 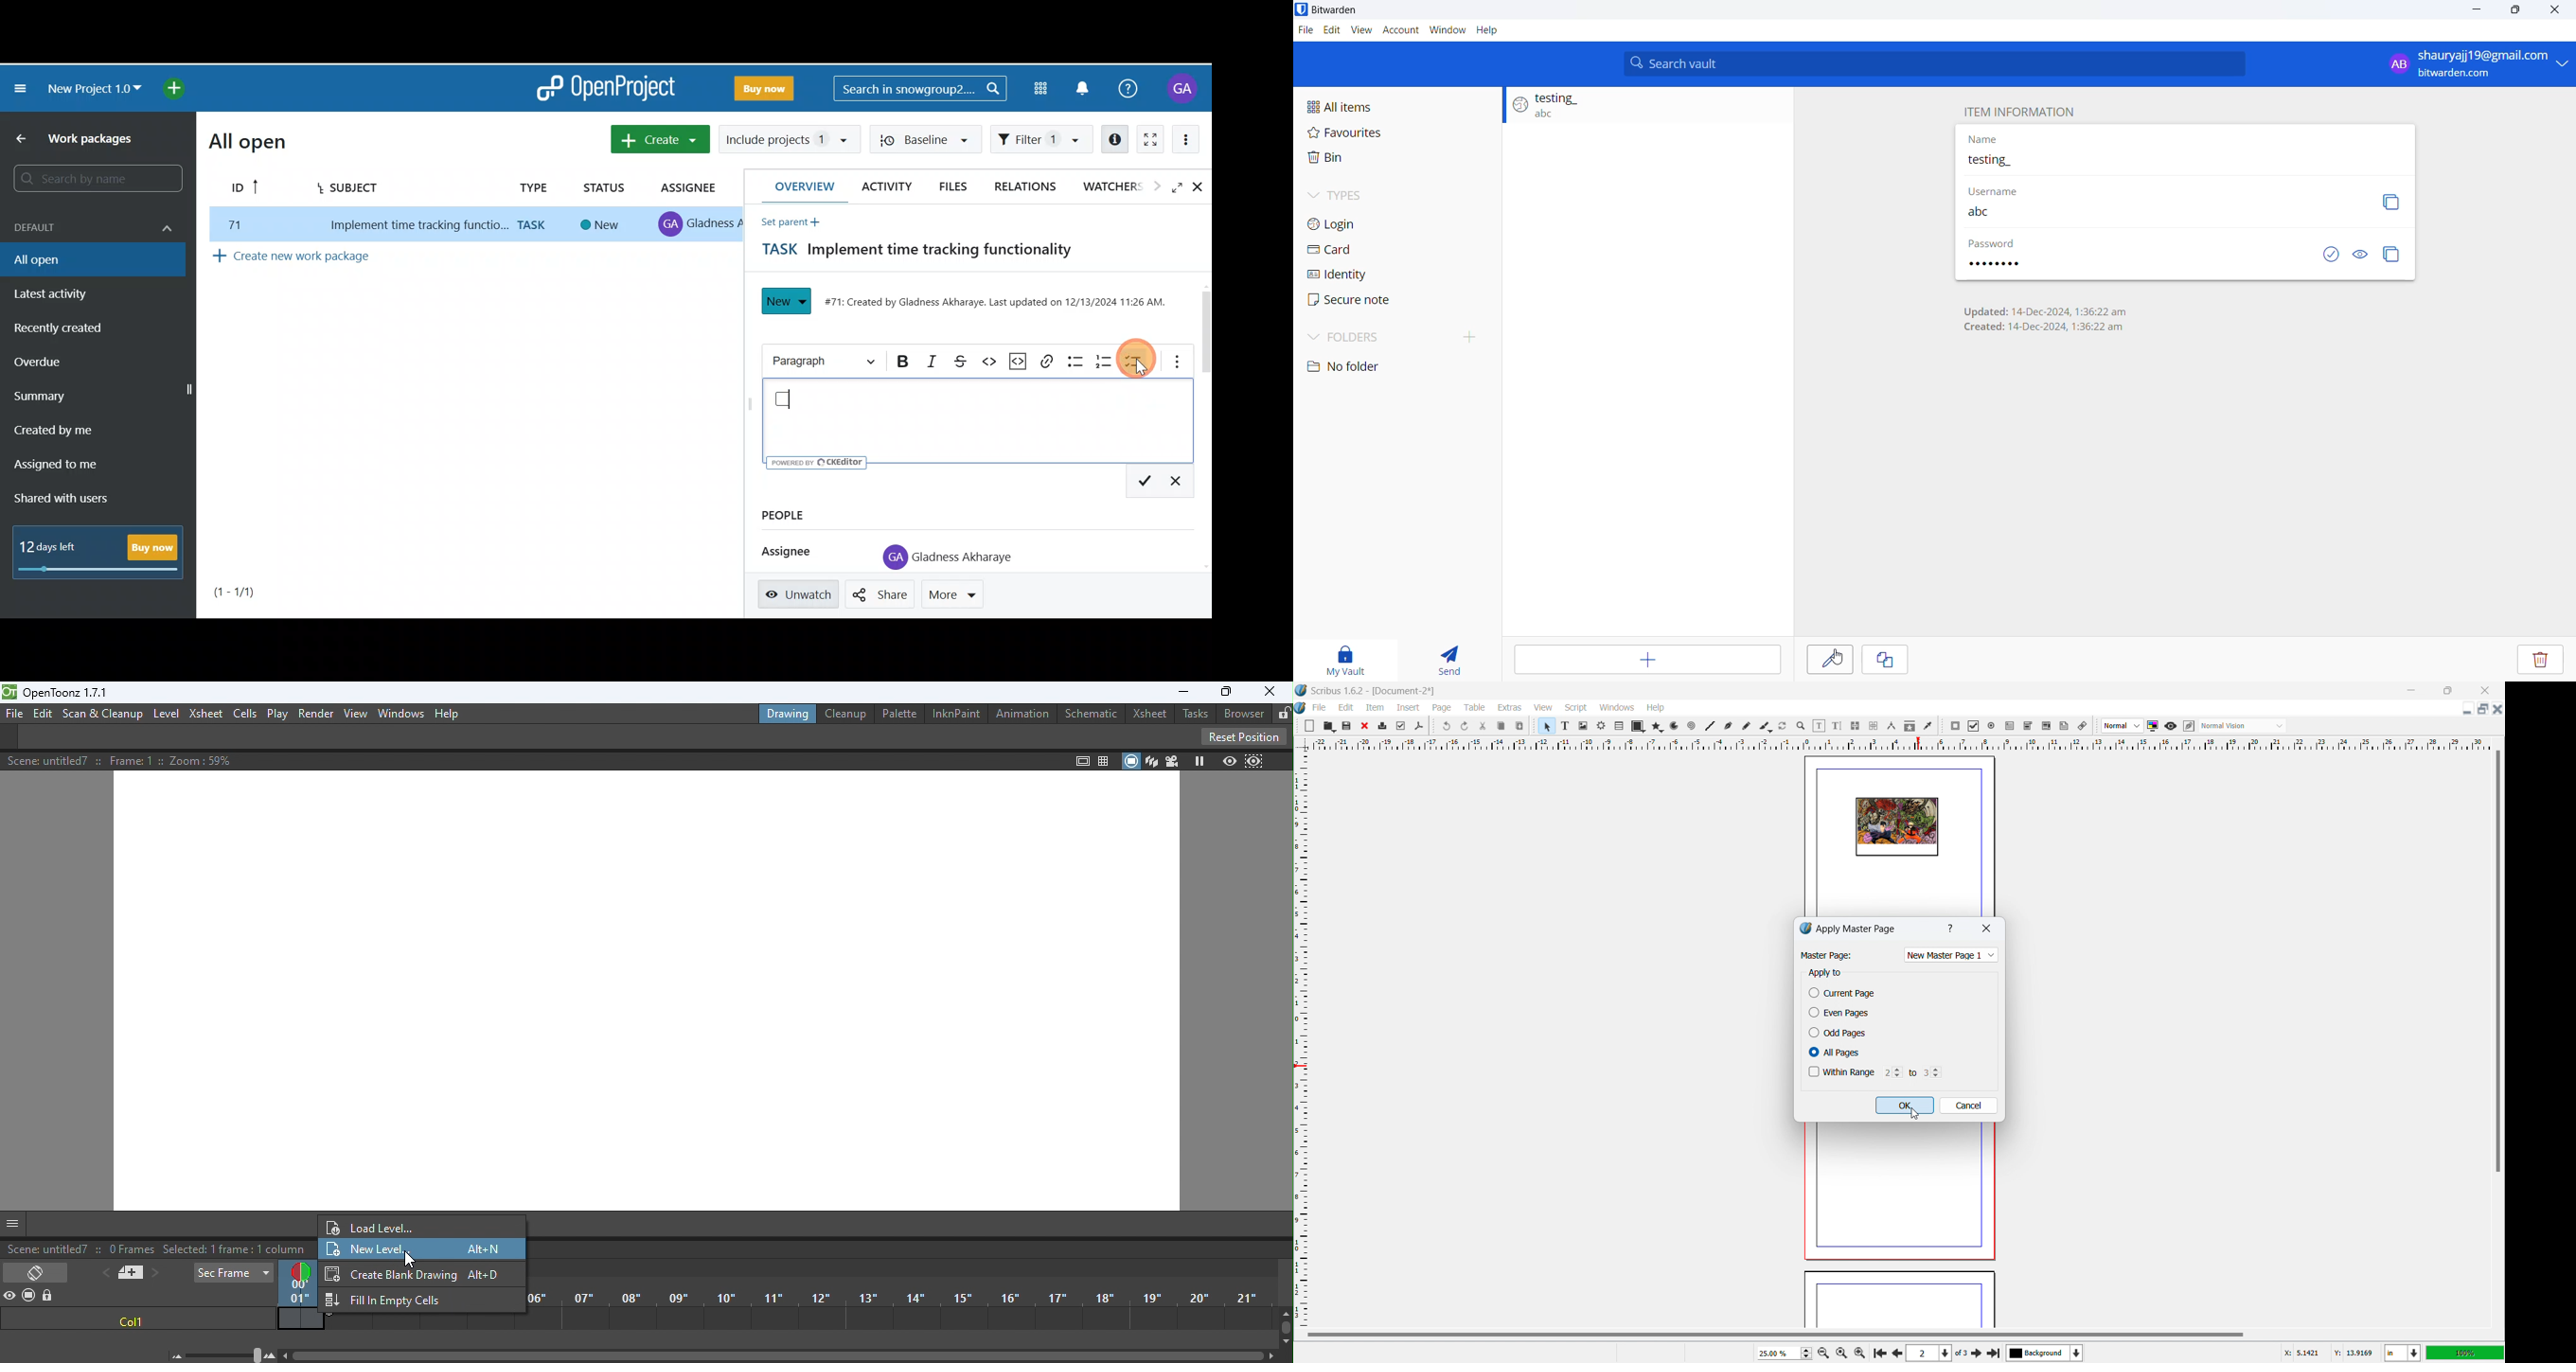 What do you see at coordinates (1181, 482) in the screenshot?
I see `Exit` at bounding box center [1181, 482].